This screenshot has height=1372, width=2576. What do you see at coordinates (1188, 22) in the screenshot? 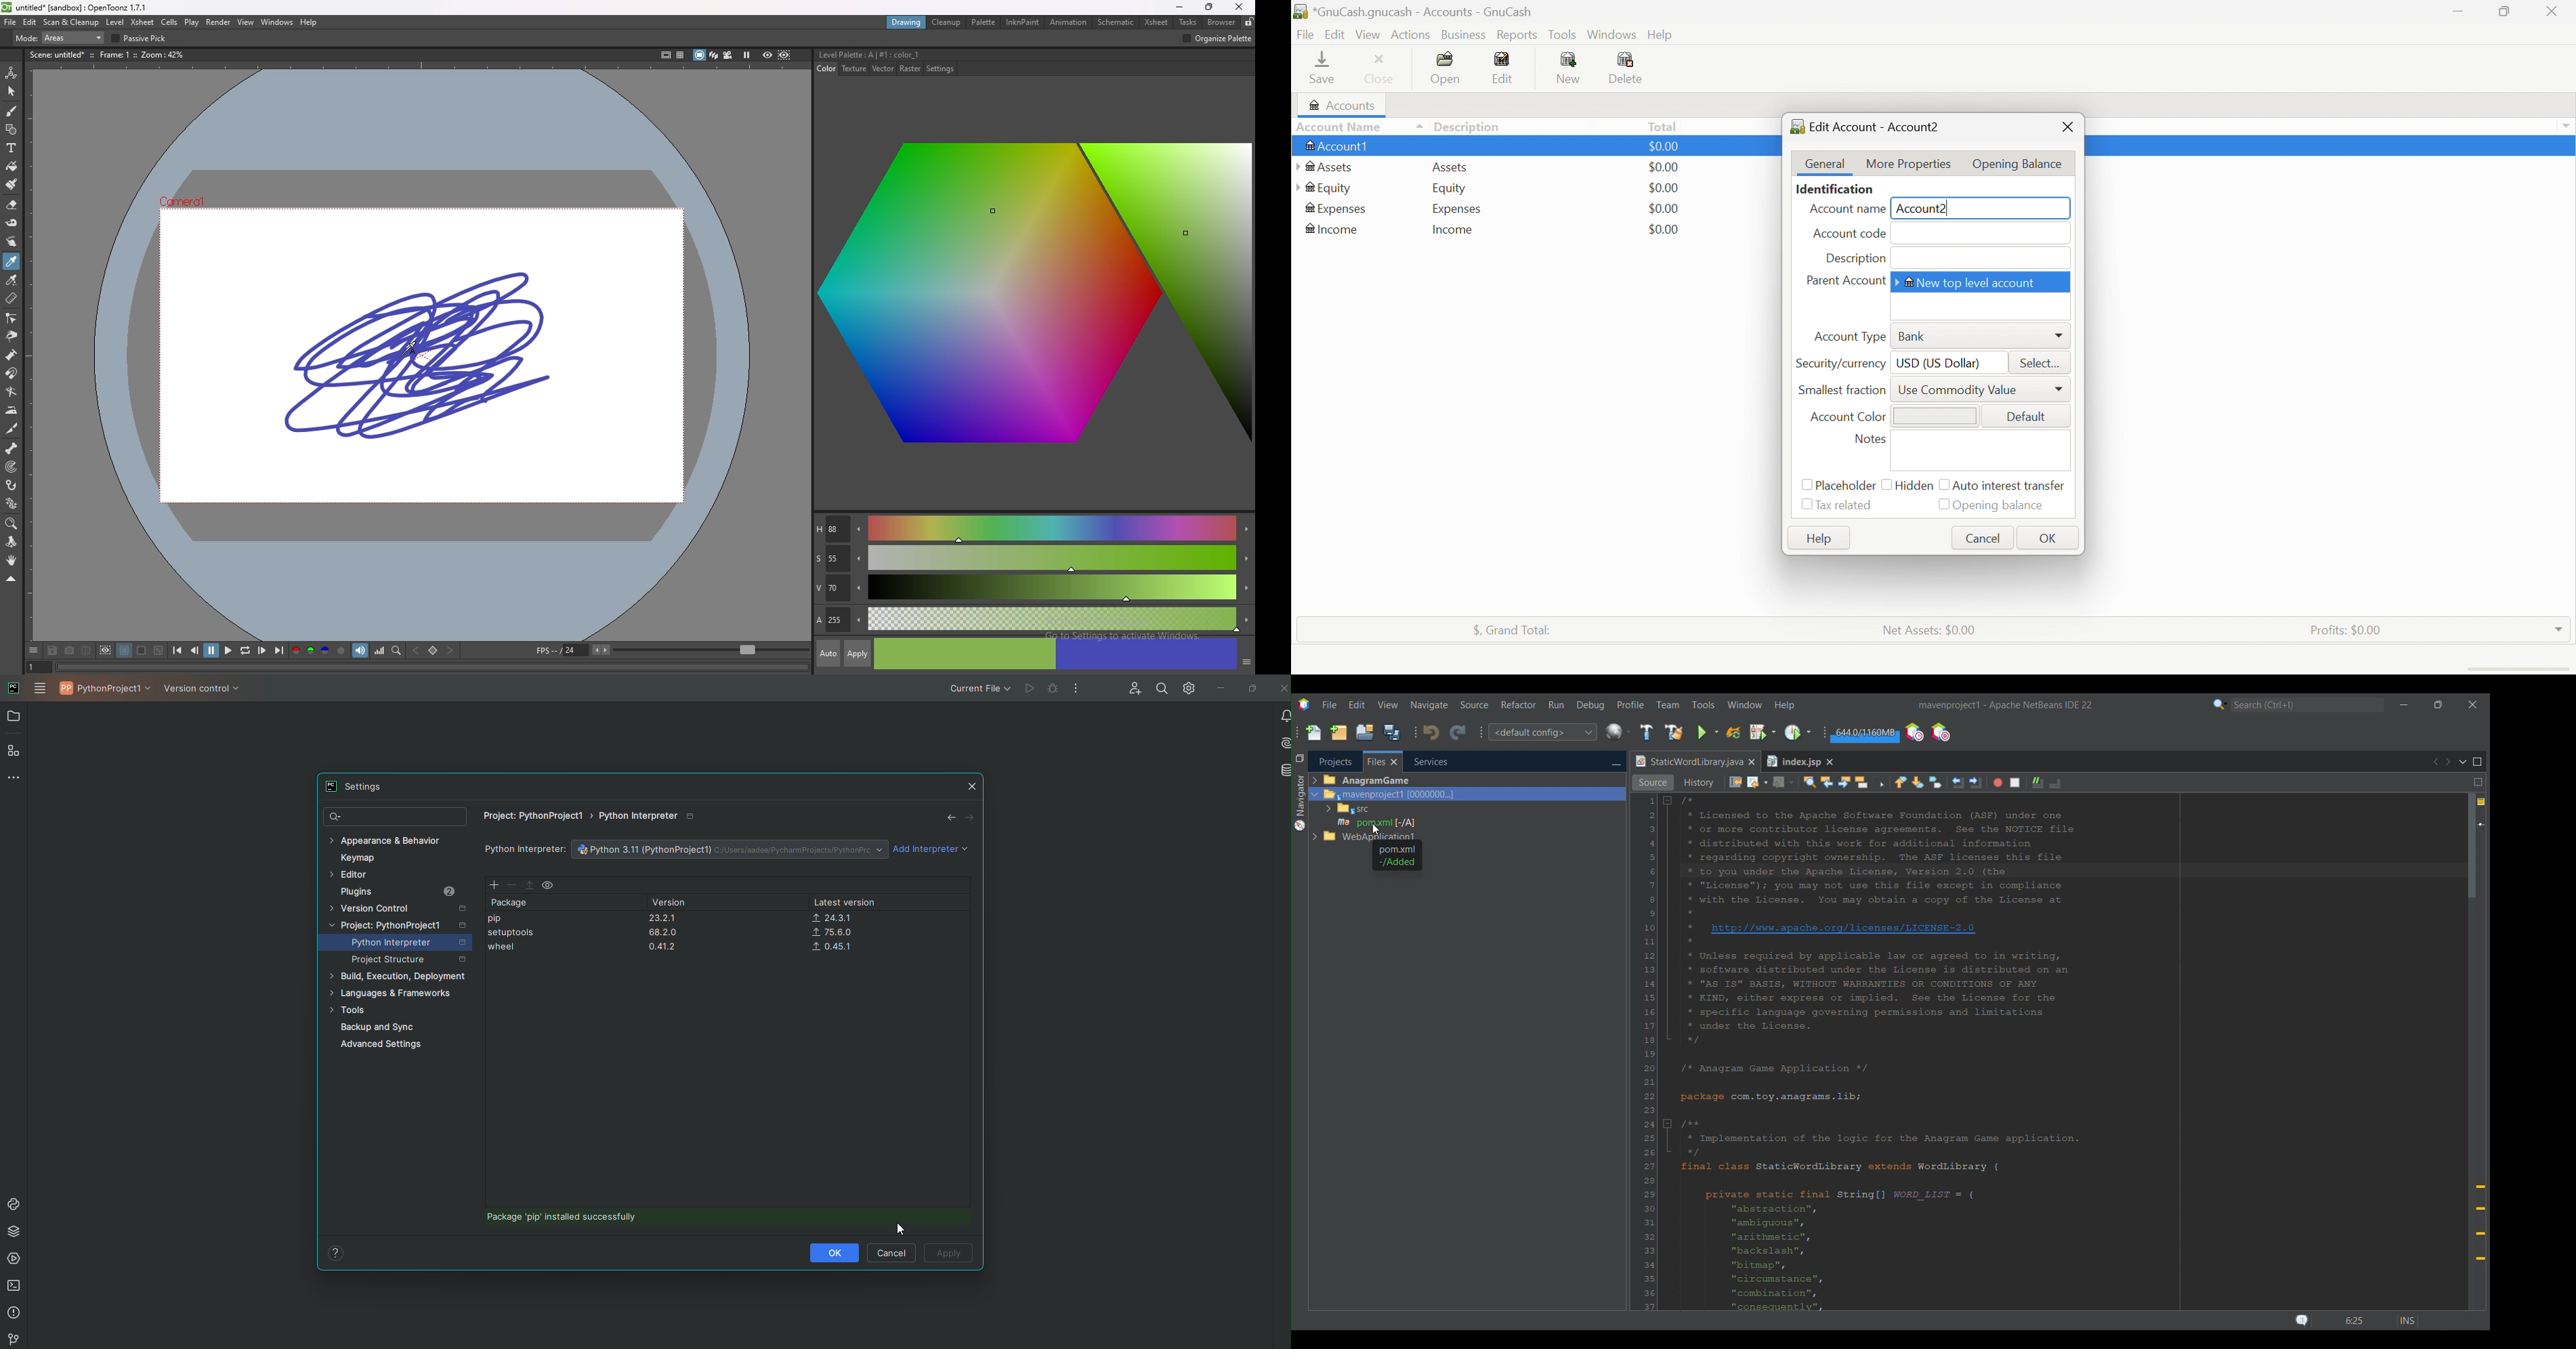
I see `tasks` at bounding box center [1188, 22].